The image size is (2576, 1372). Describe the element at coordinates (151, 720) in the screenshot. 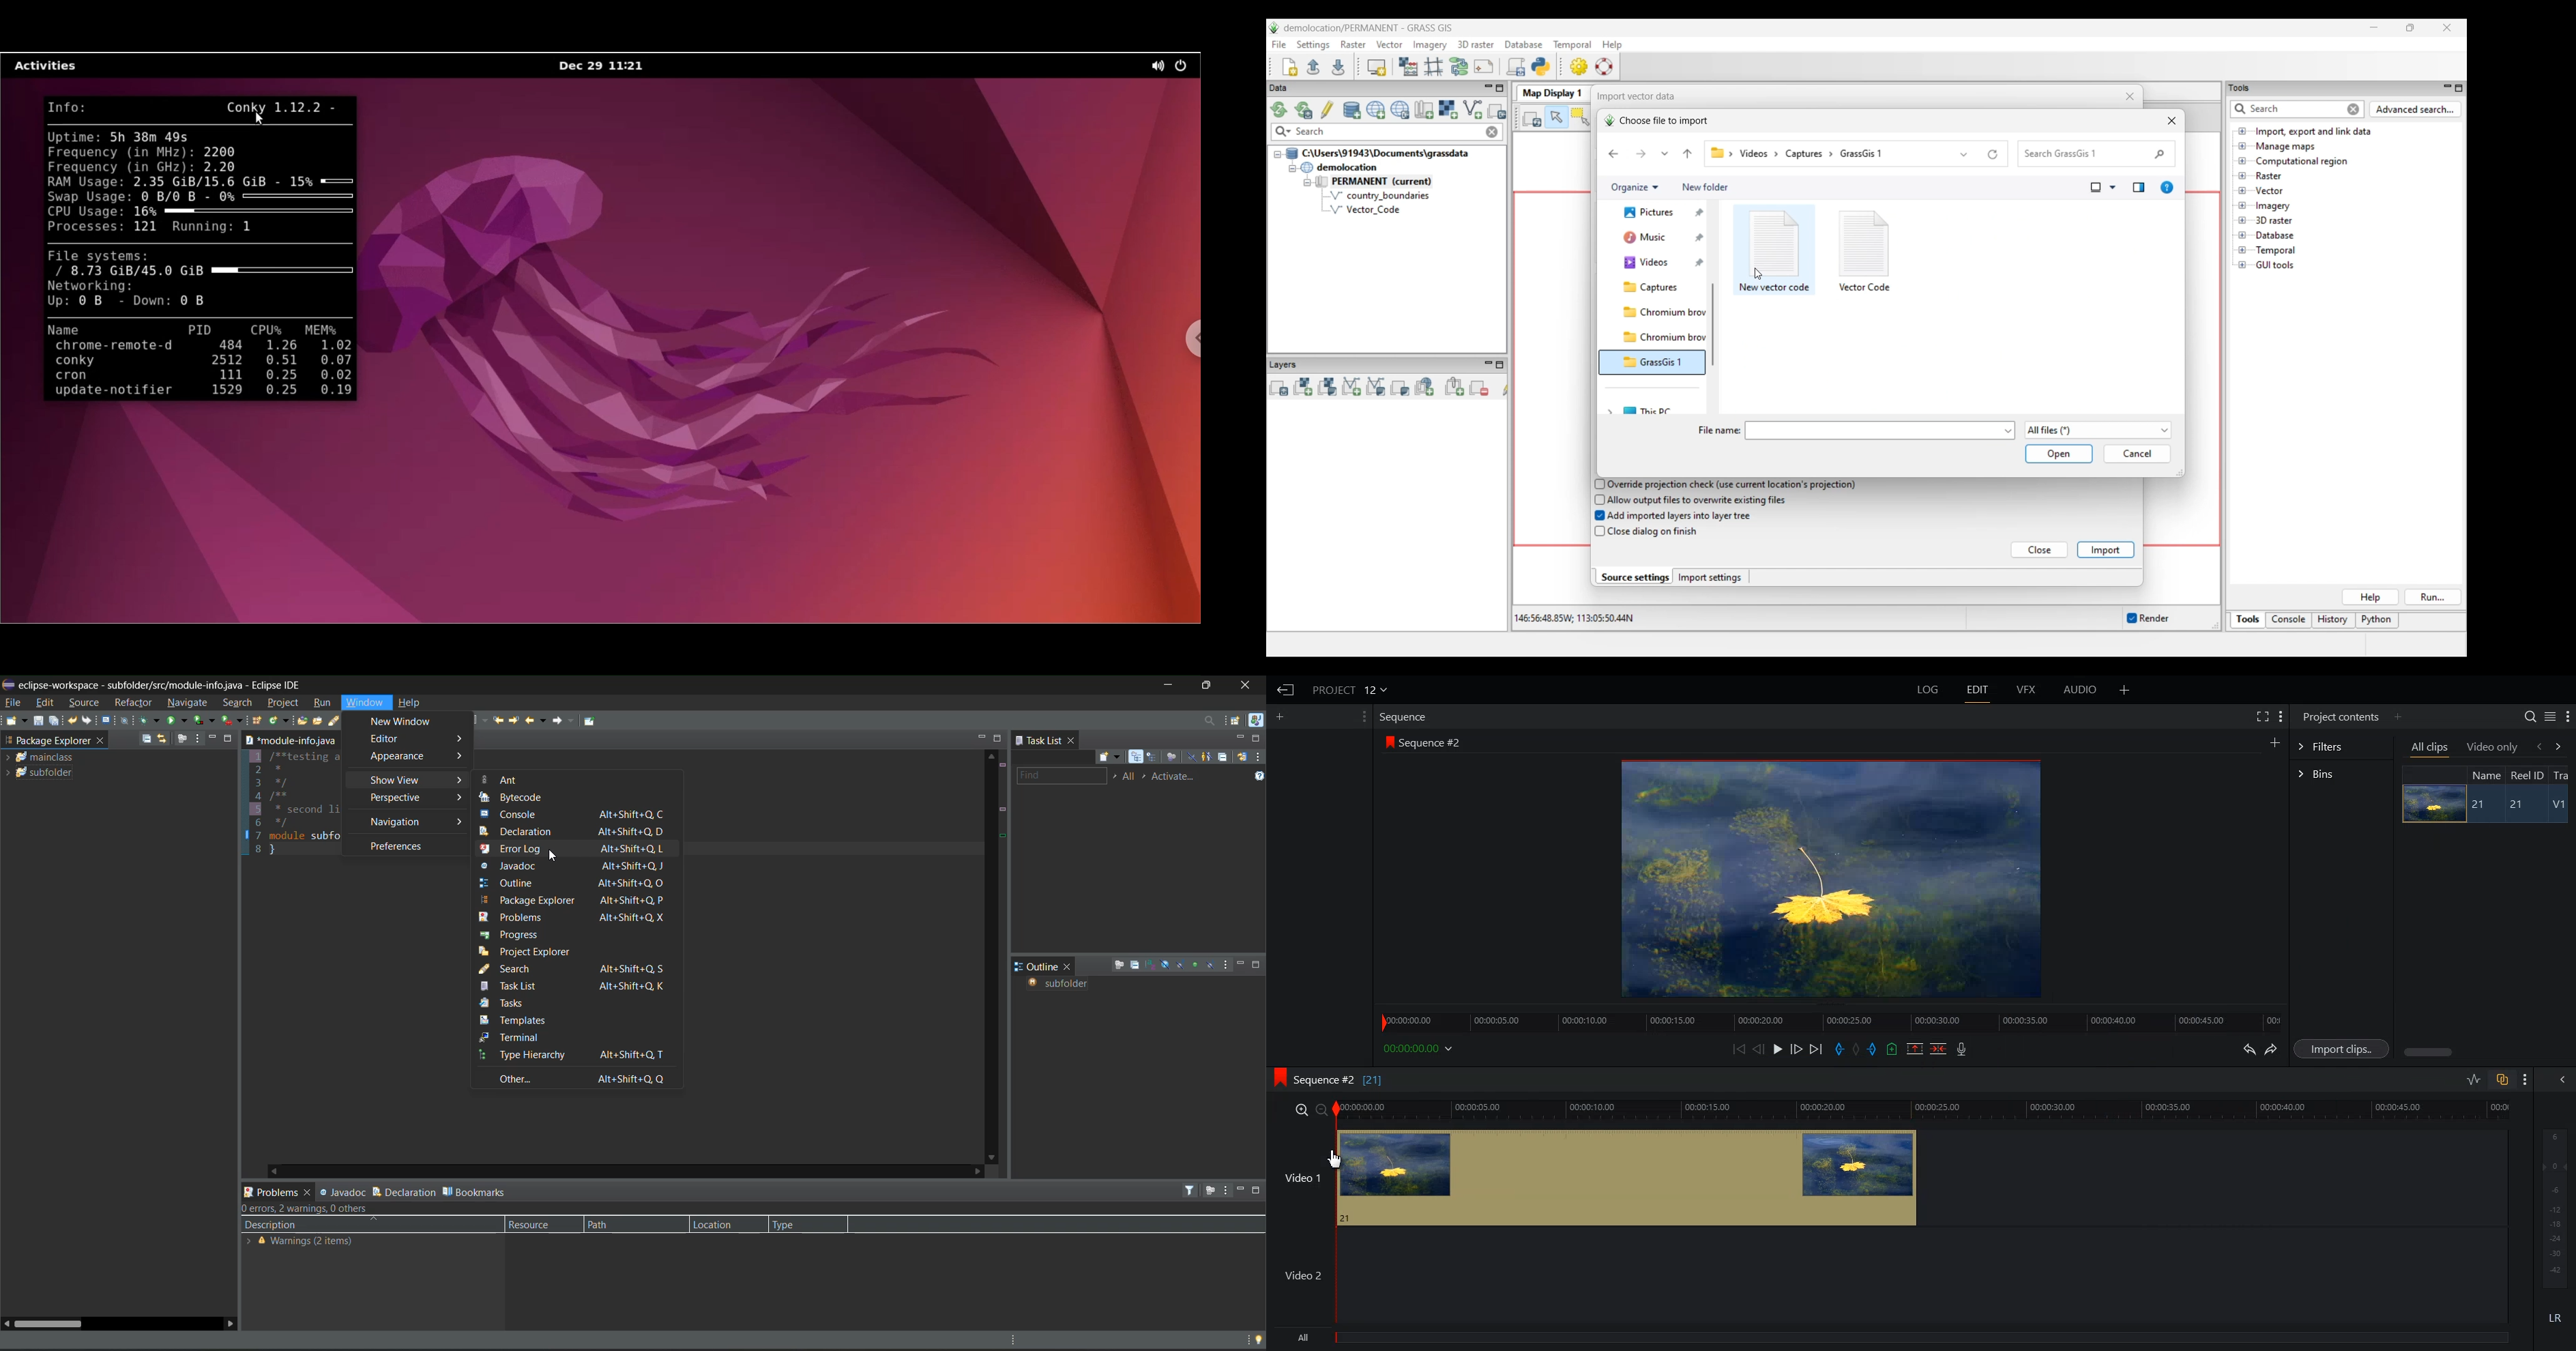

I see `debug` at that location.